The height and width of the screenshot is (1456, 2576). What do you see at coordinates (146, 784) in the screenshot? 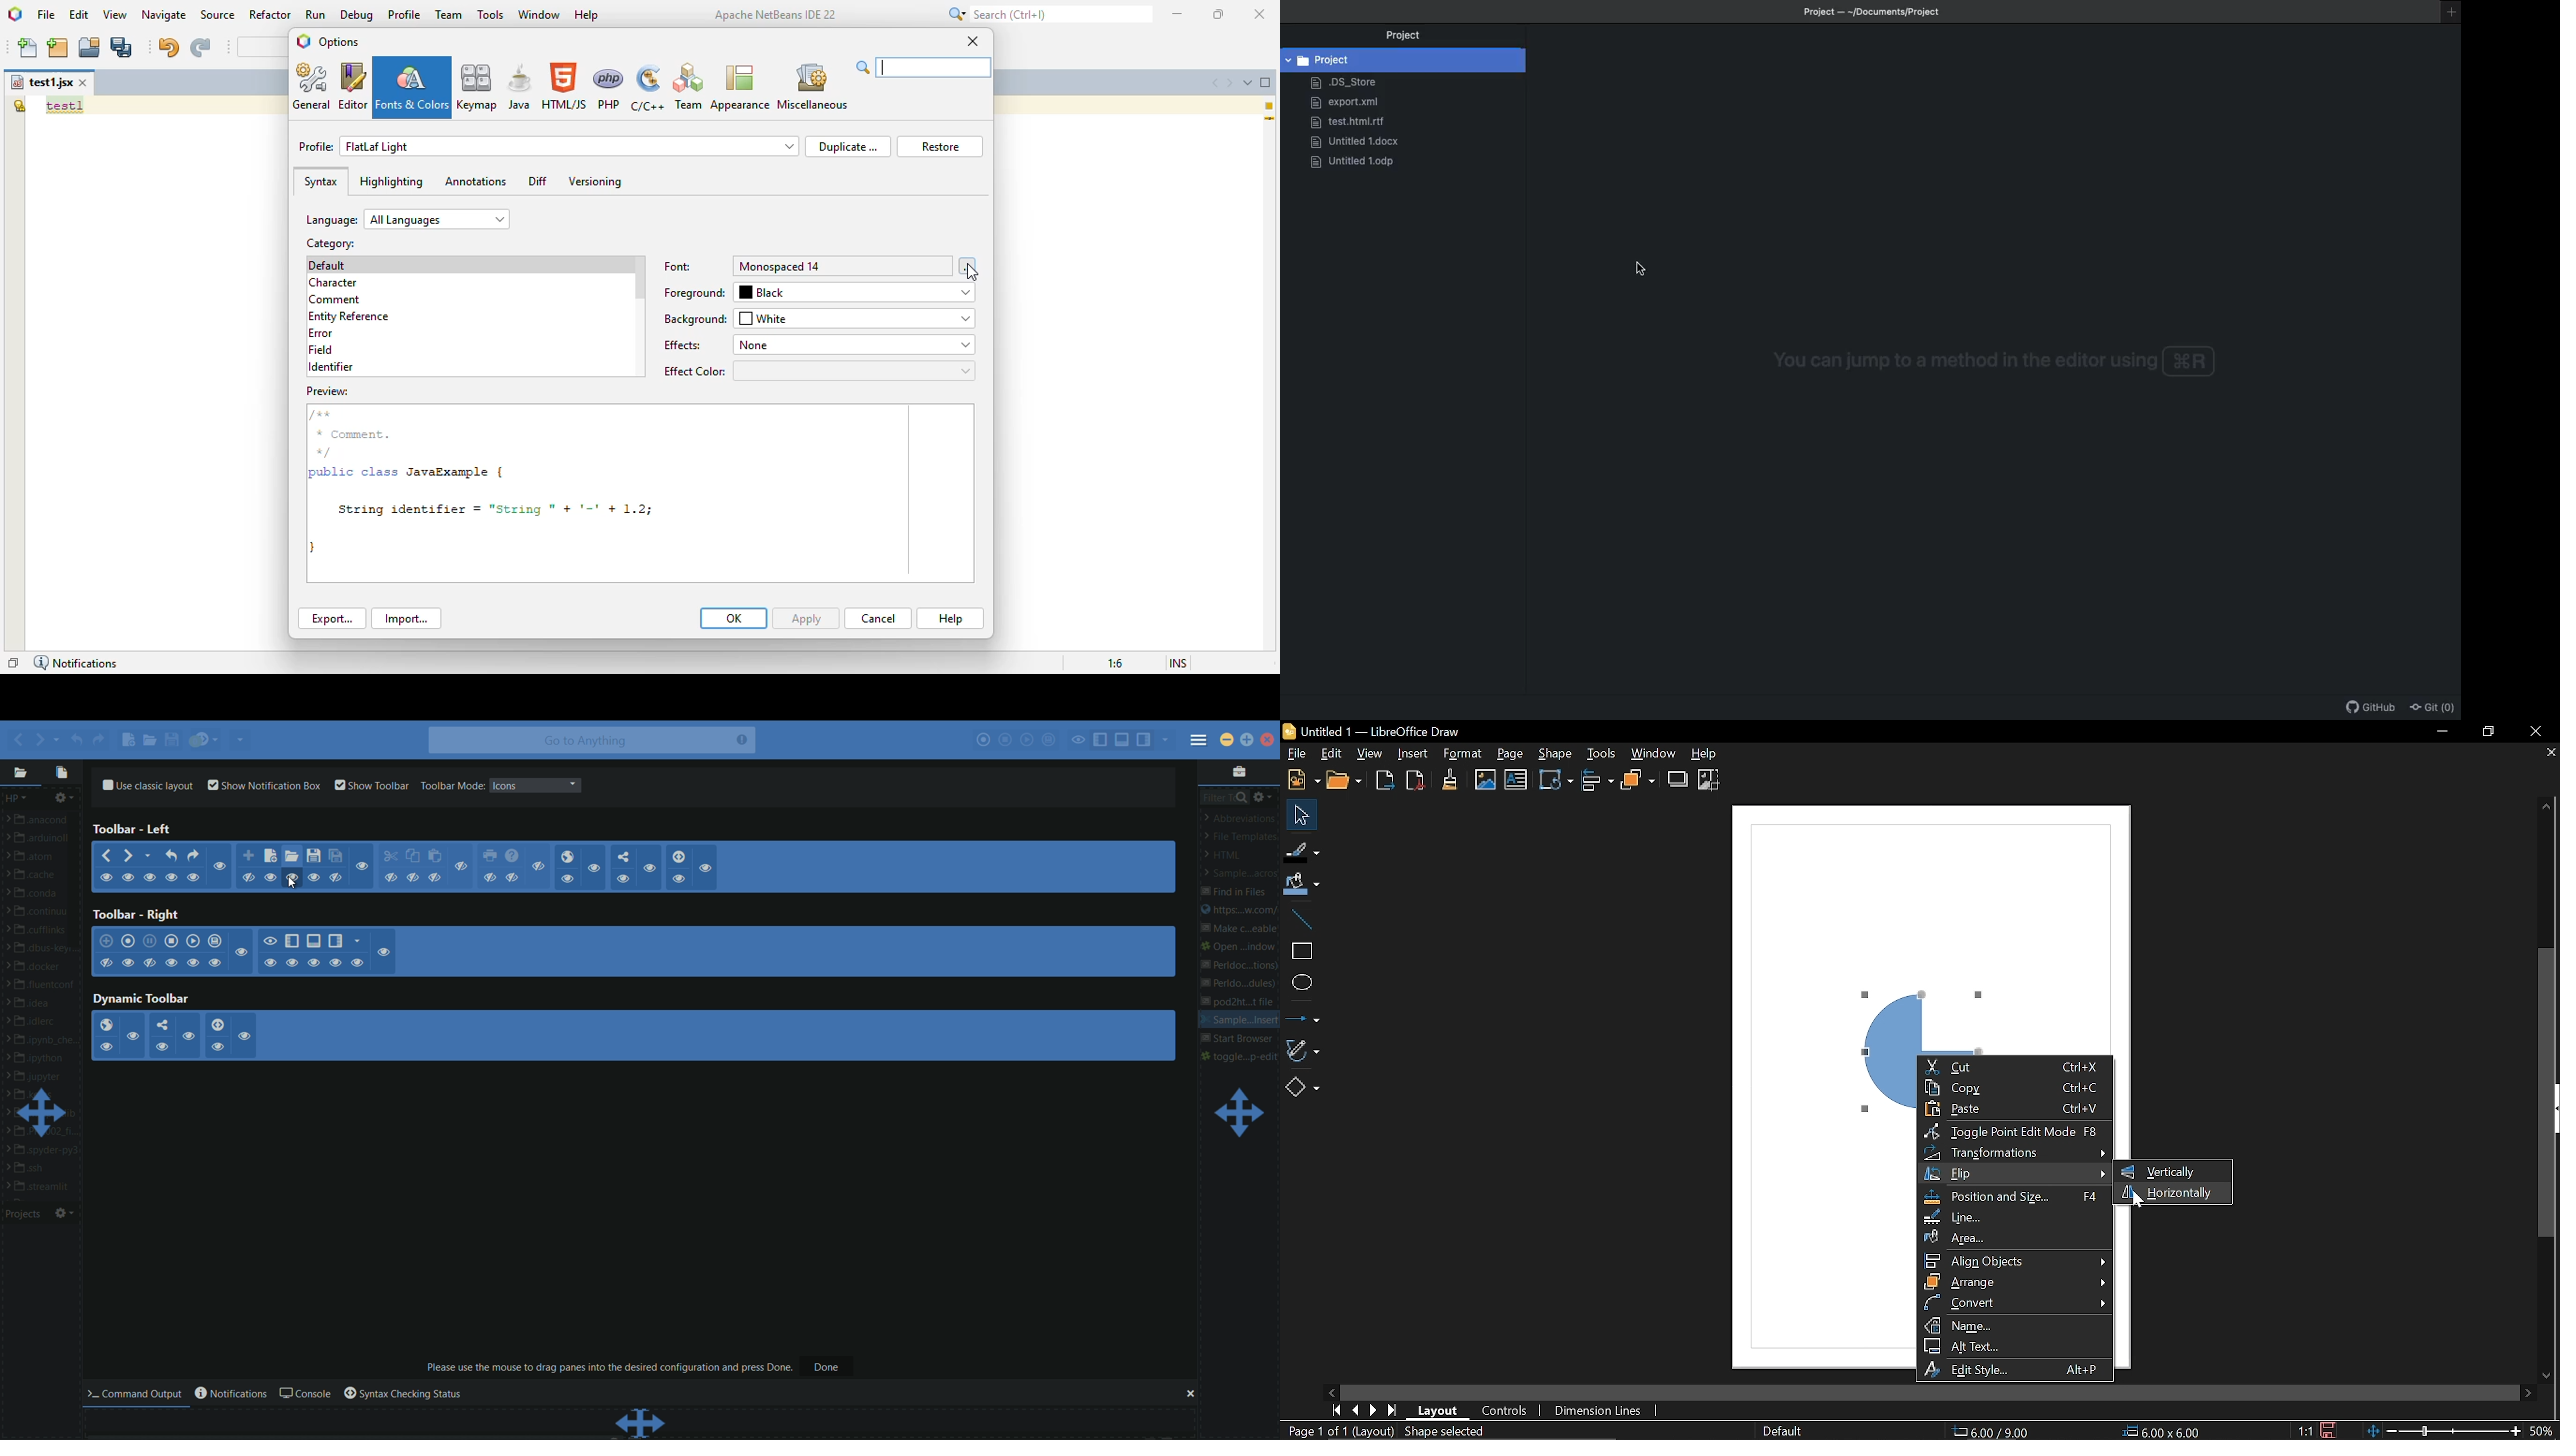
I see `use classic layout` at bounding box center [146, 784].